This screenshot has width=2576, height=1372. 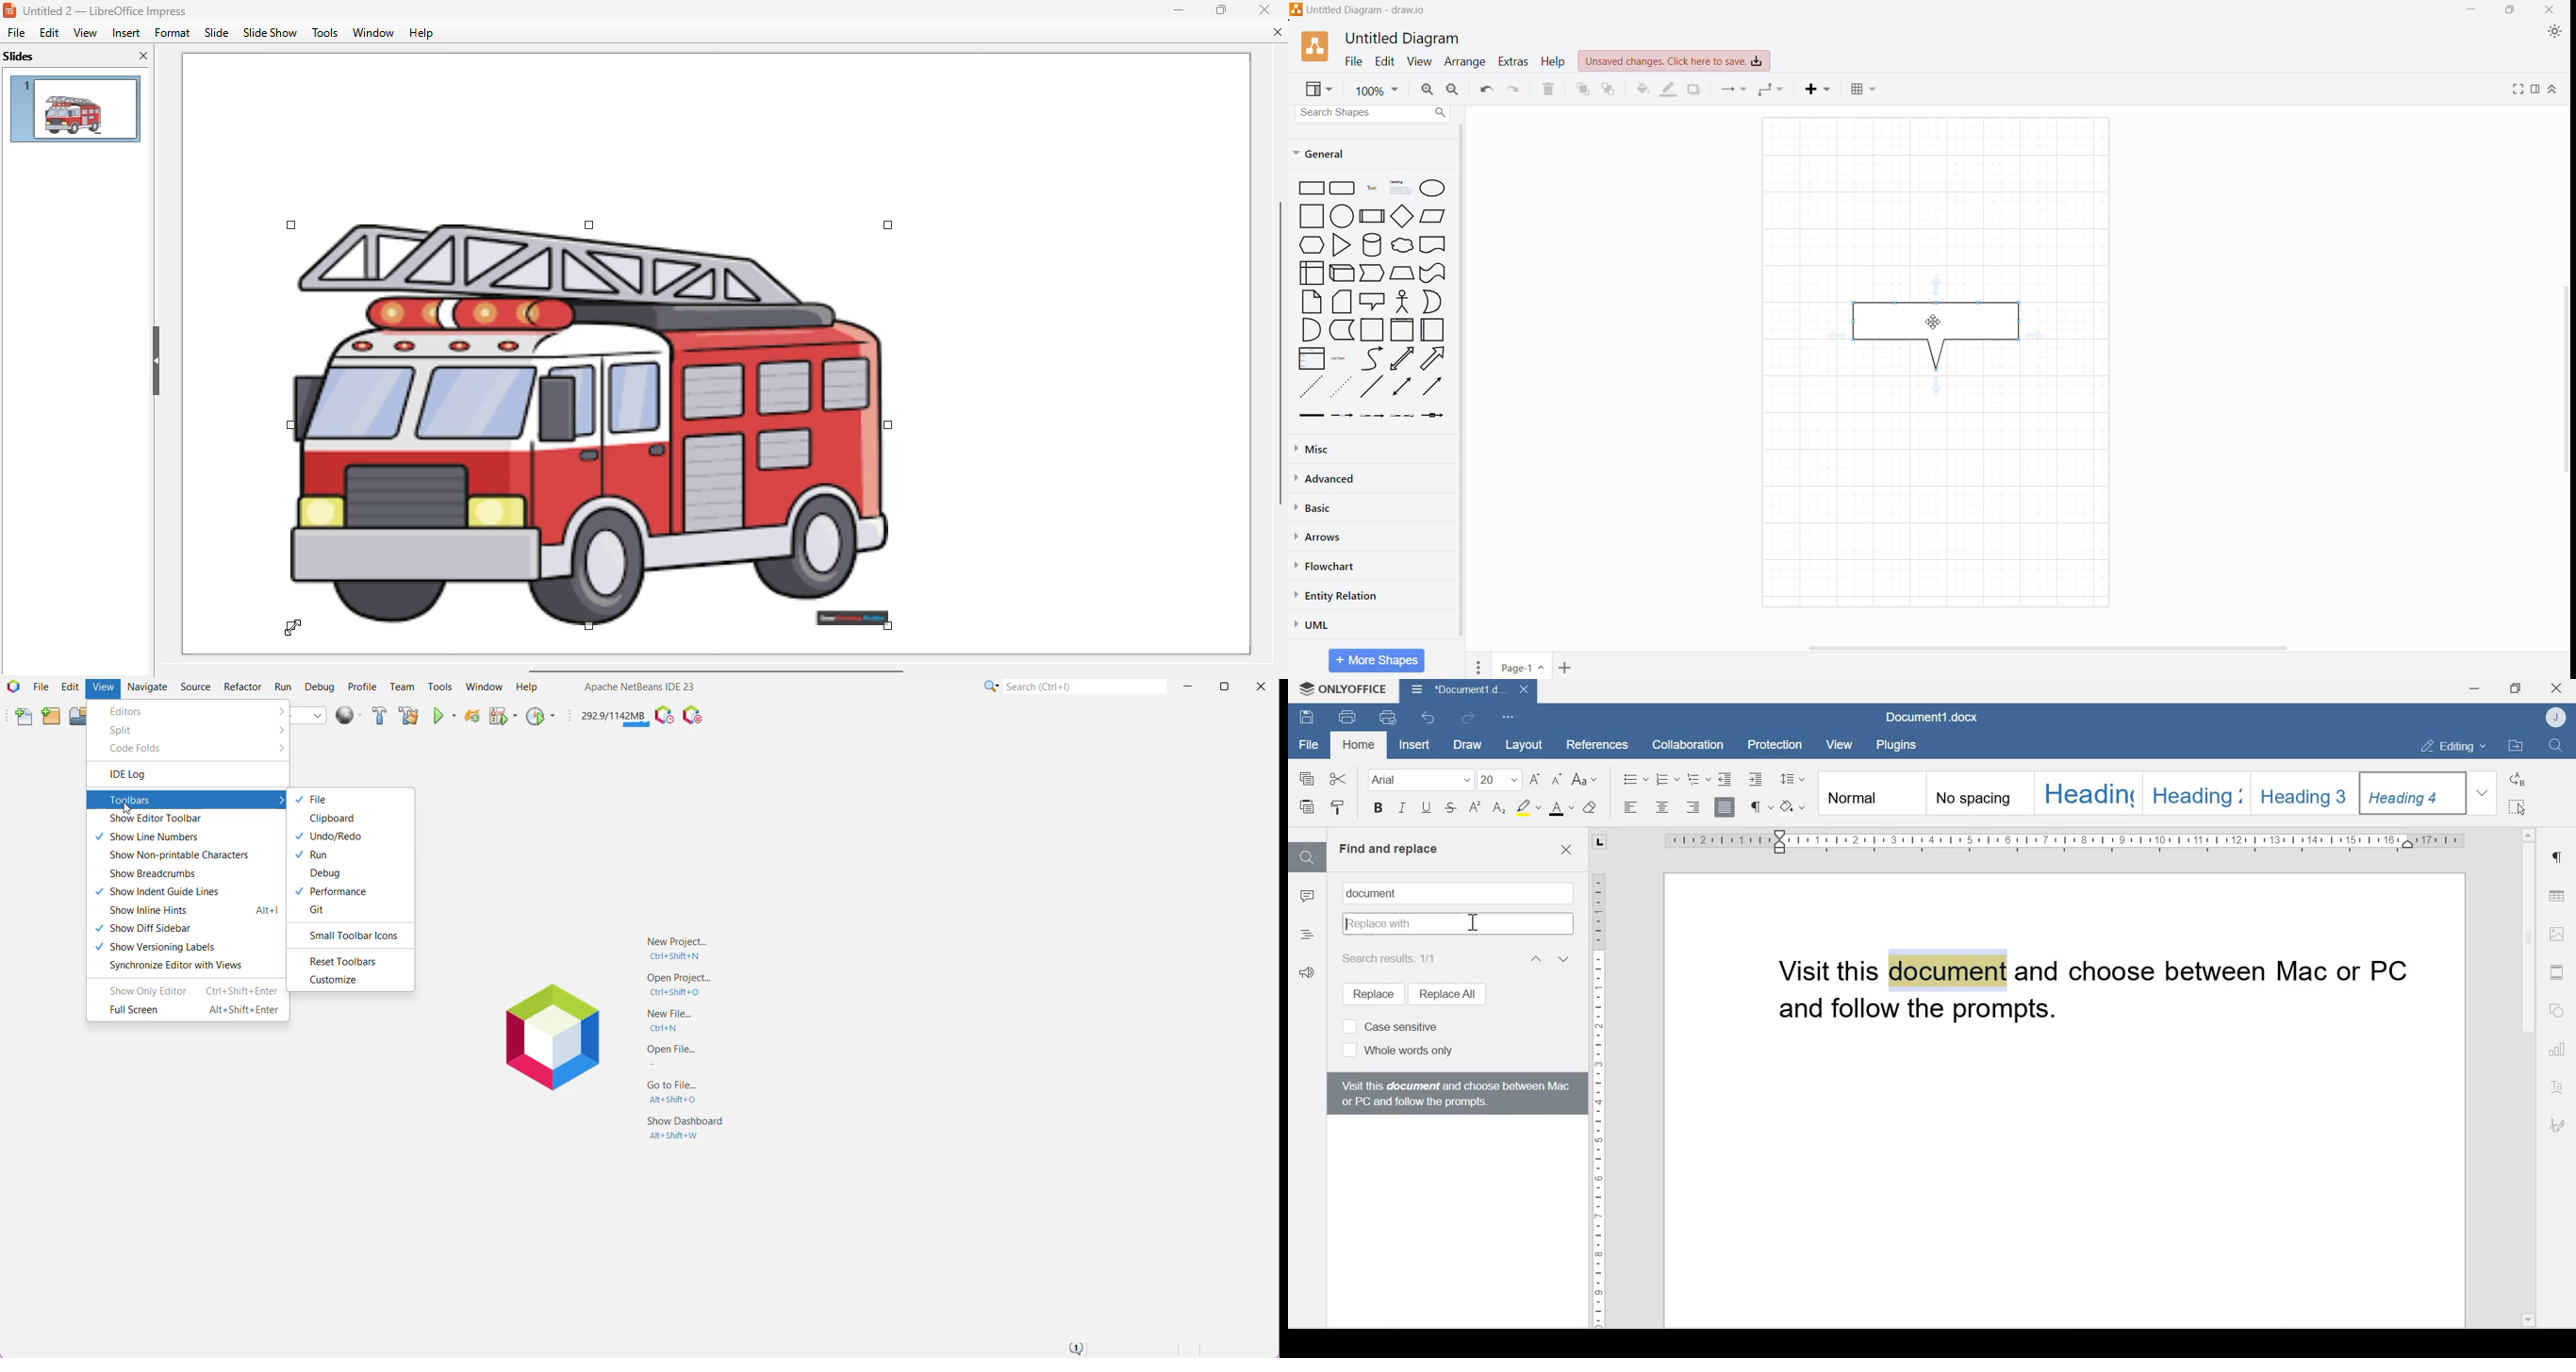 What do you see at coordinates (1669, 89) in the screenshot?
I see `Line Color` at bounding box center [1669, 89].